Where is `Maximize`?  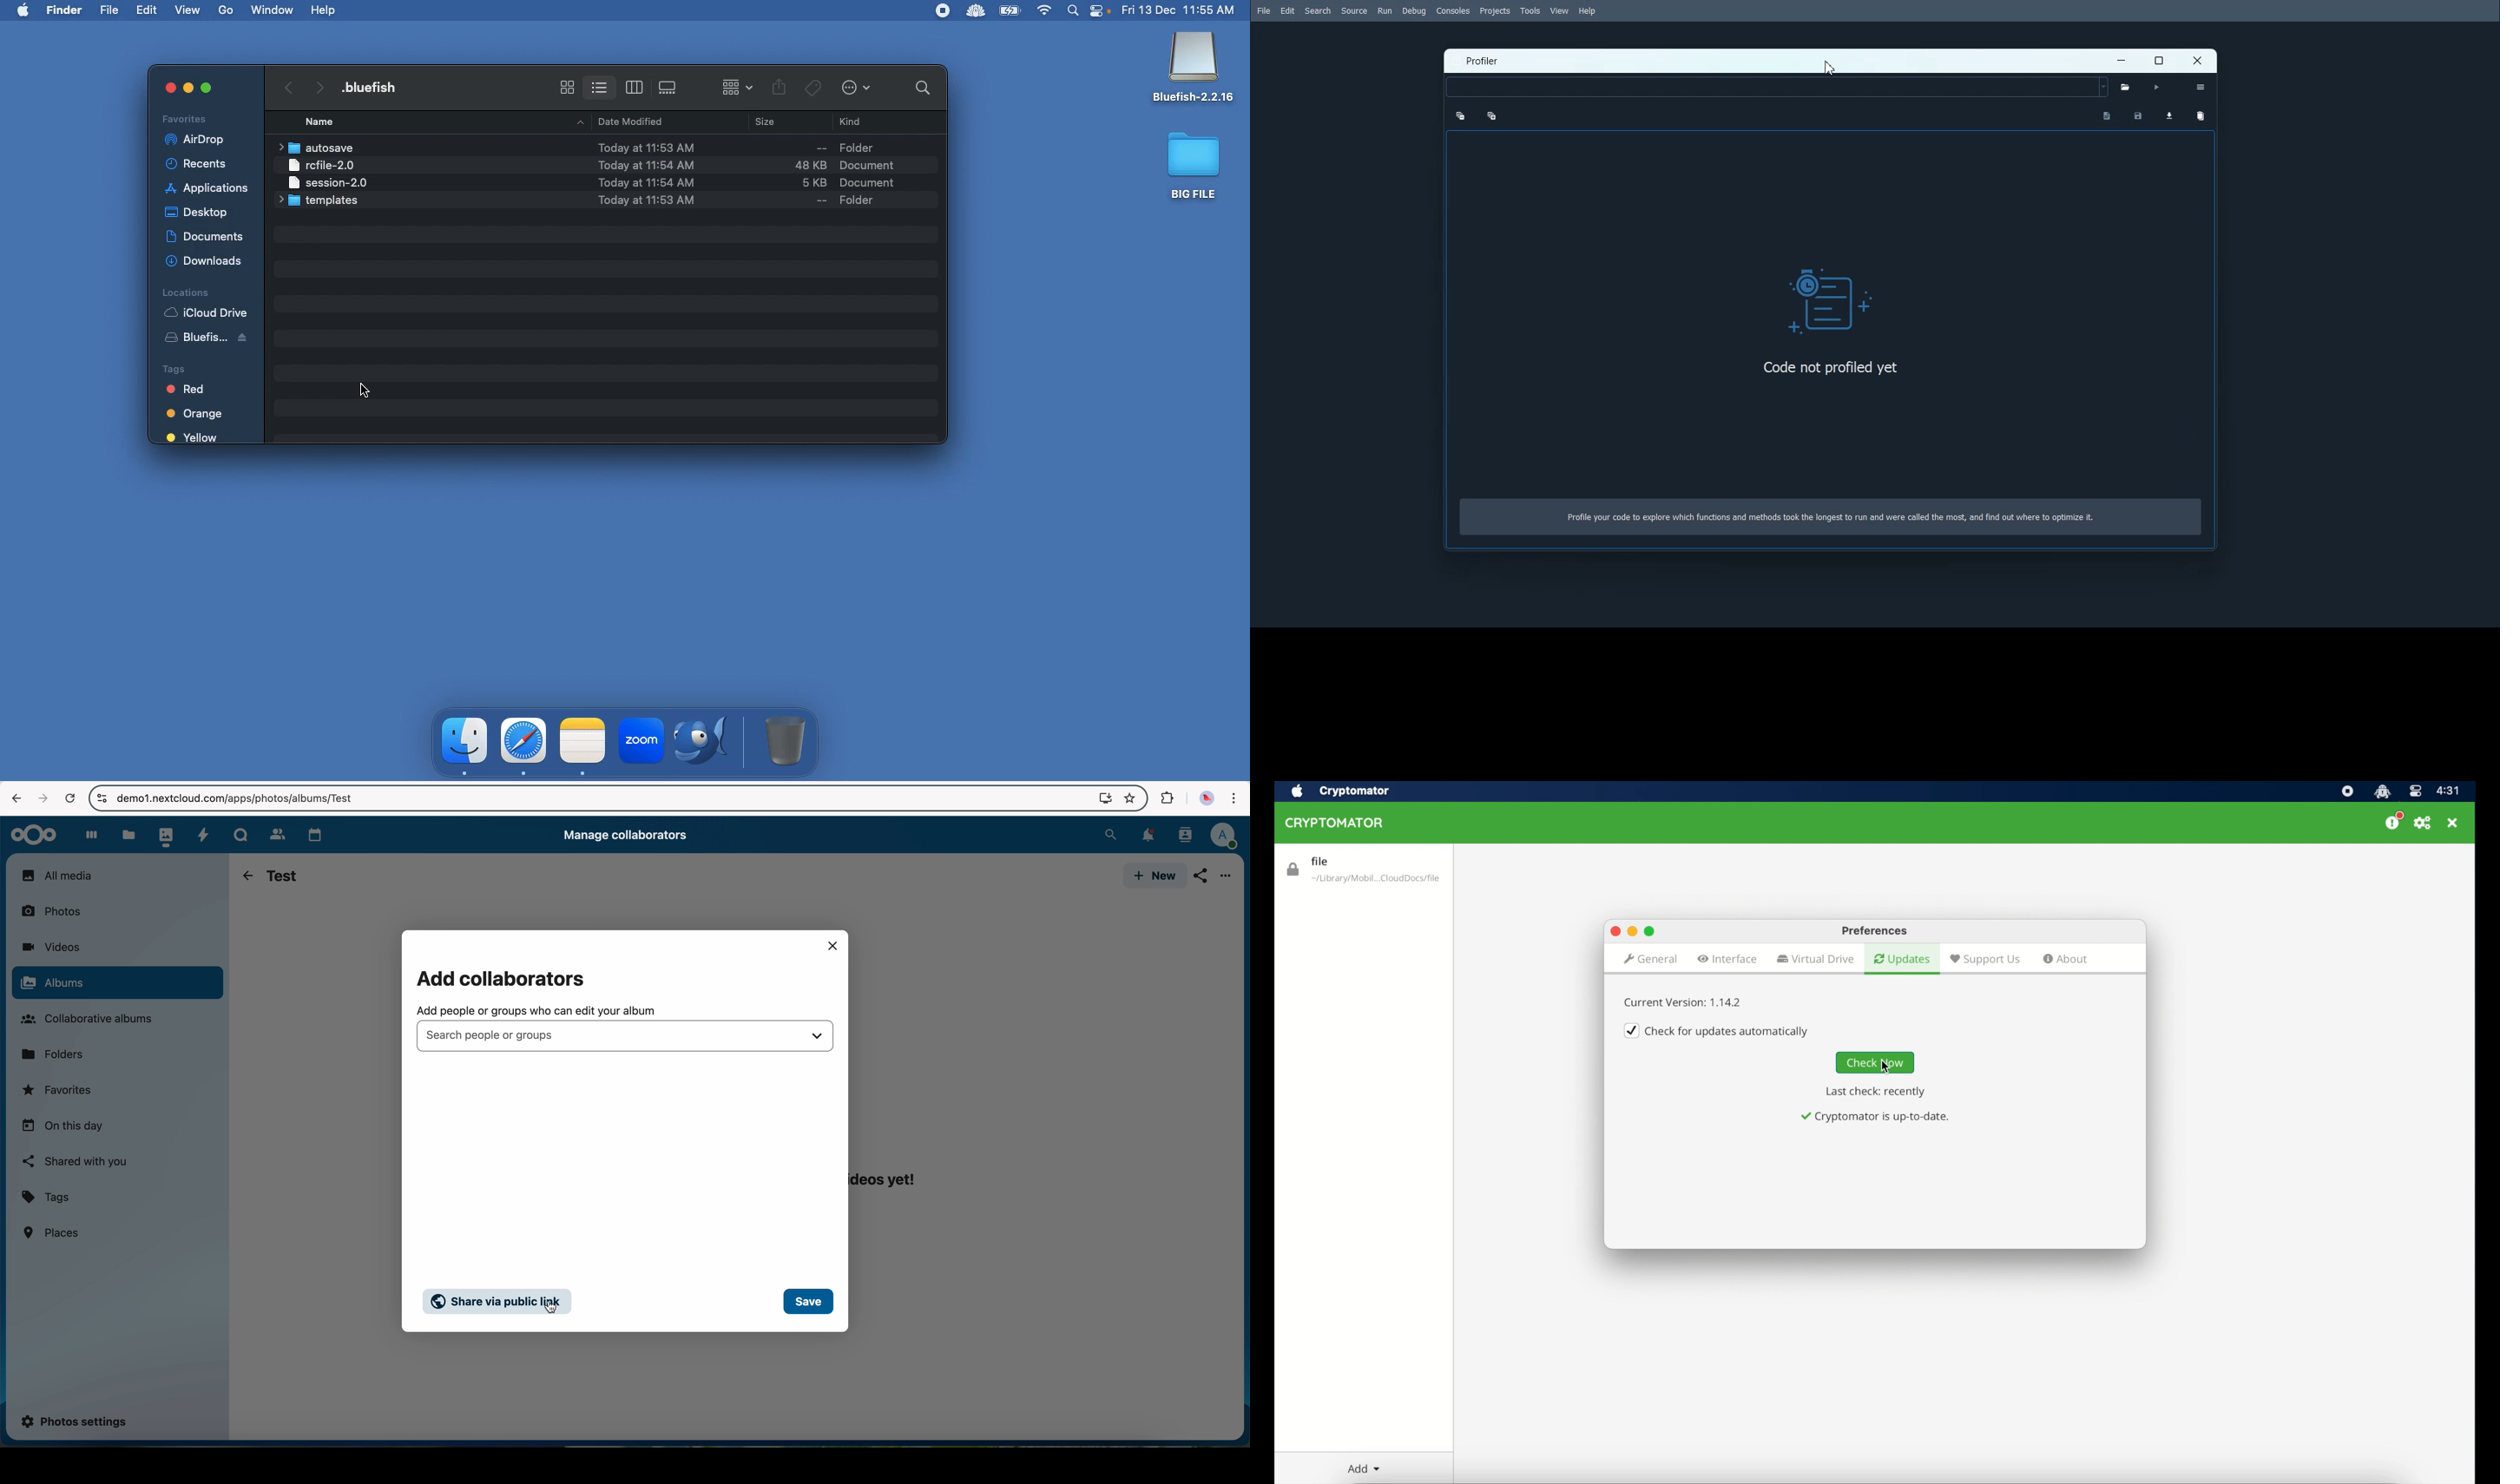 Maximize is located at coordinates (2159, 60).